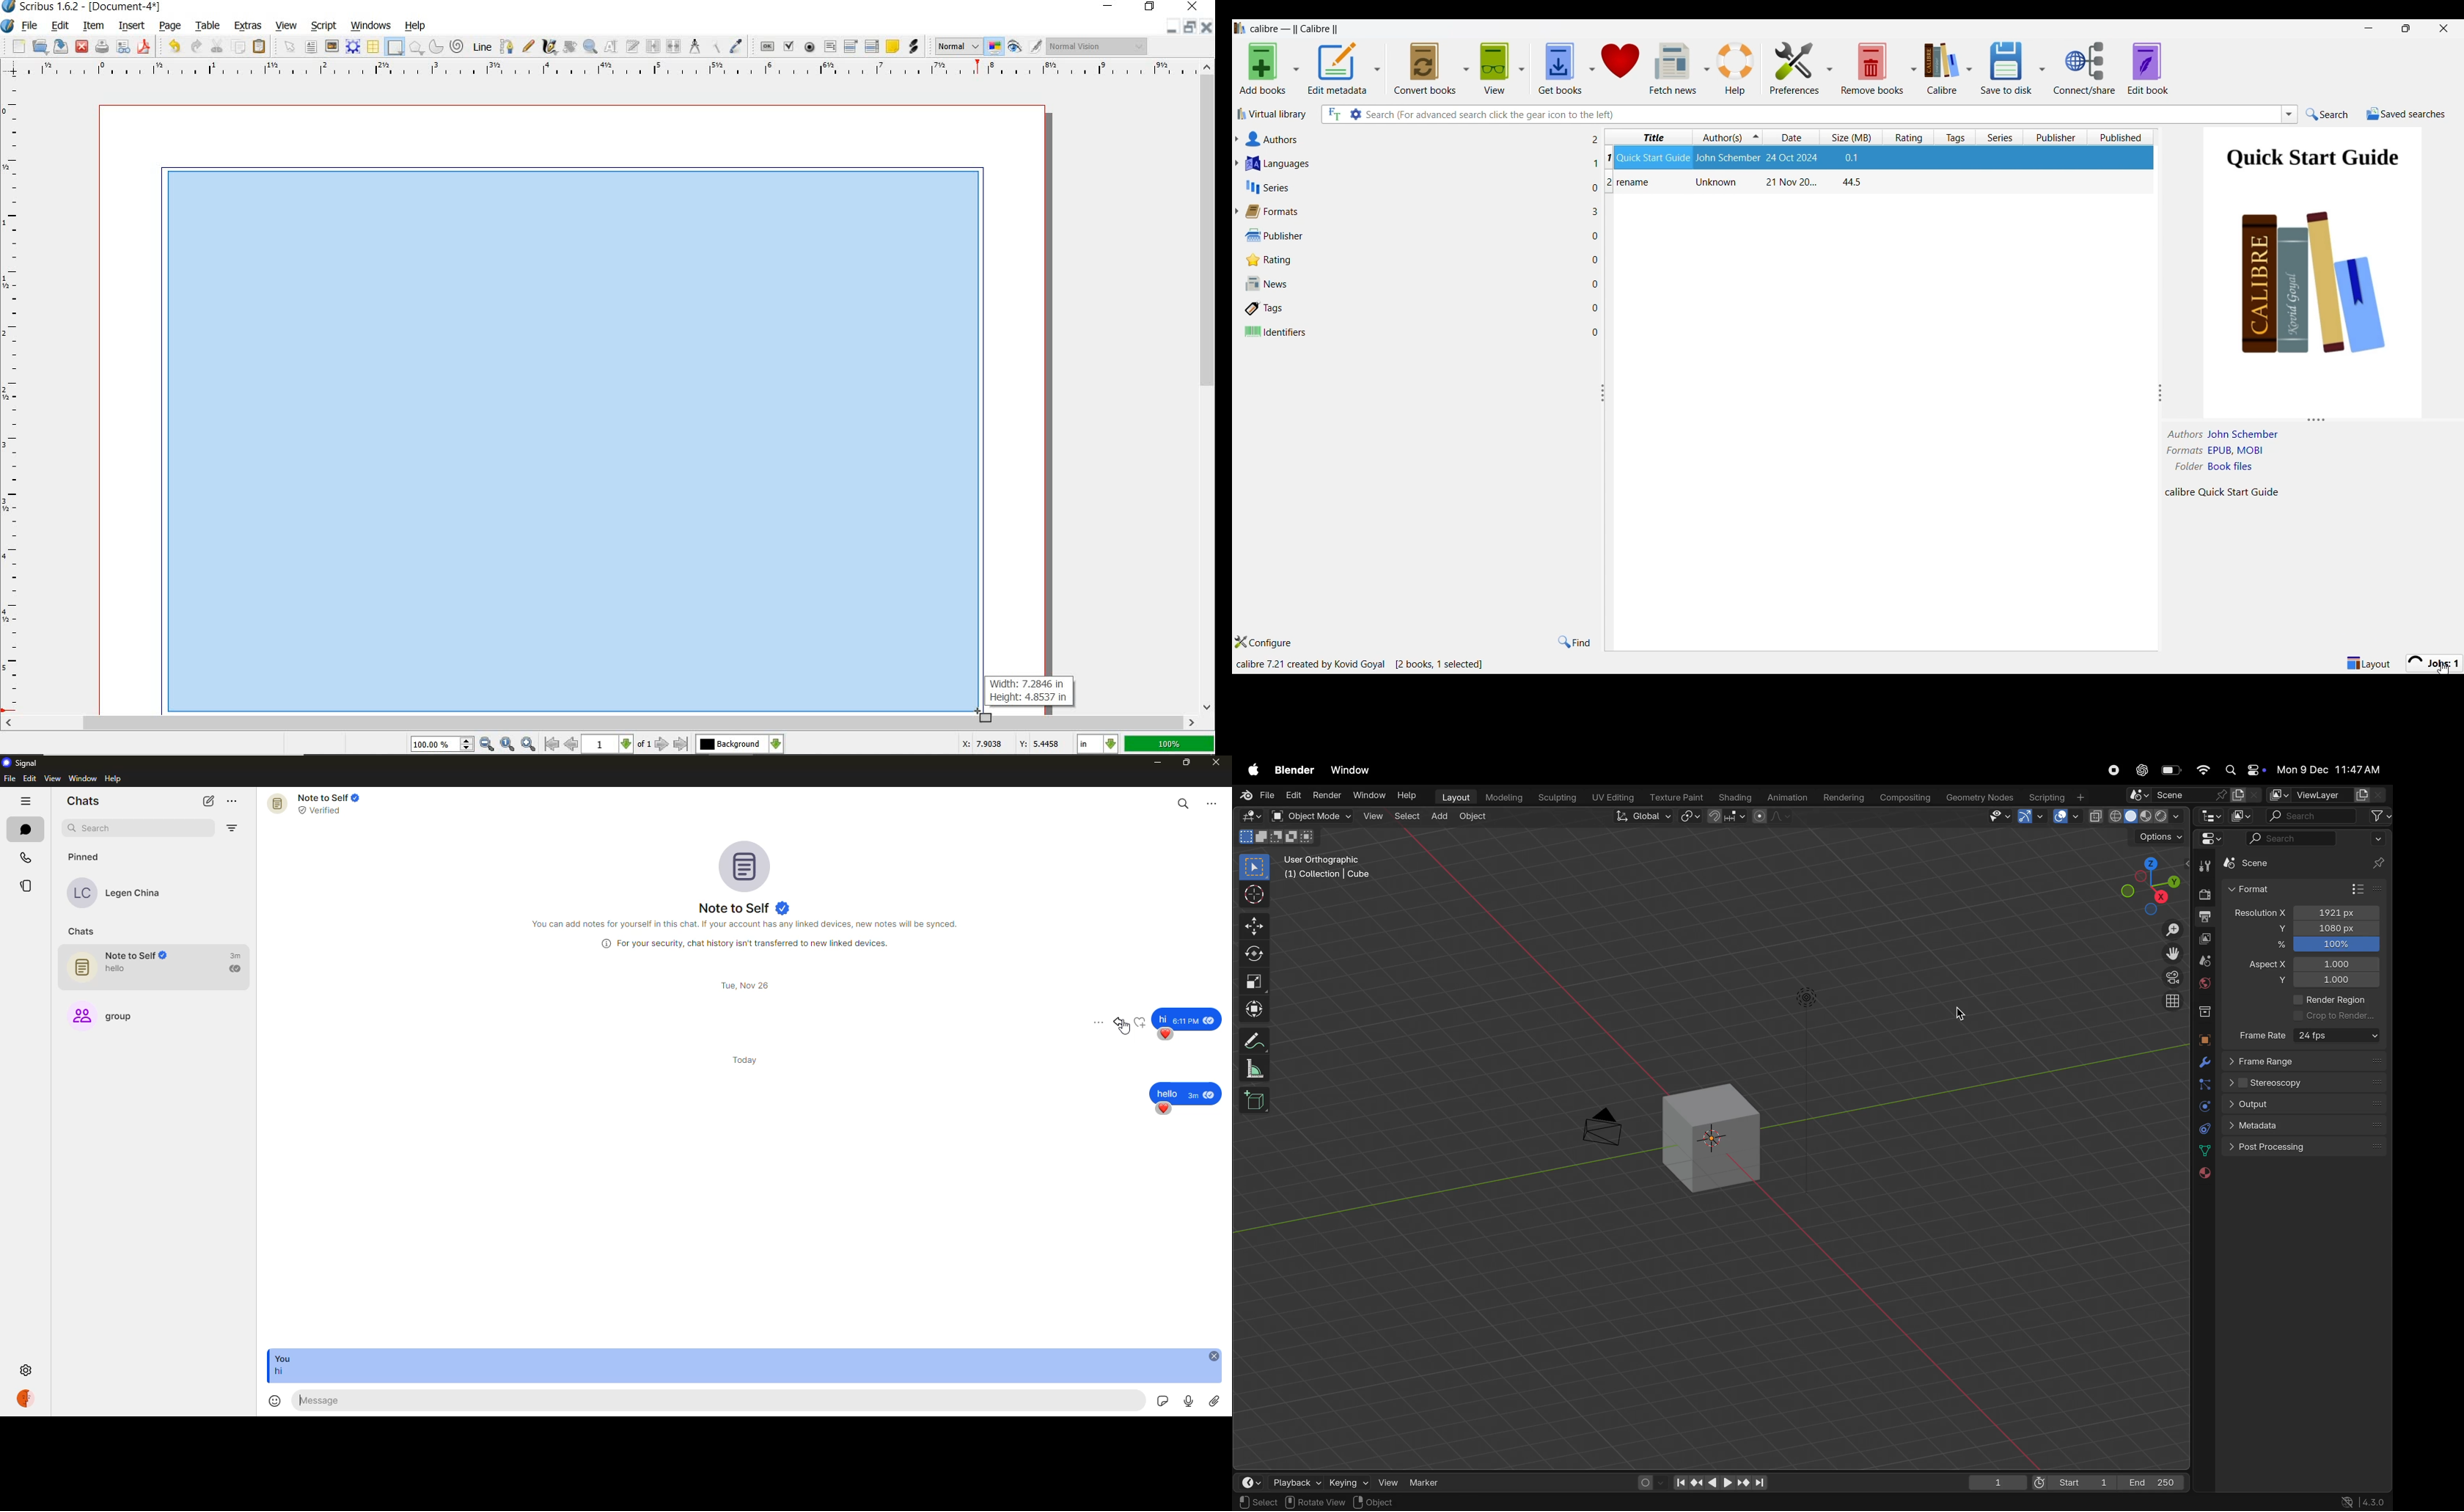 Image resolution: width=2464 pixels, height=1512 pixels. Describe the element at coordinates (1999, 137) in the screenshot. I see `Series column` at that location.